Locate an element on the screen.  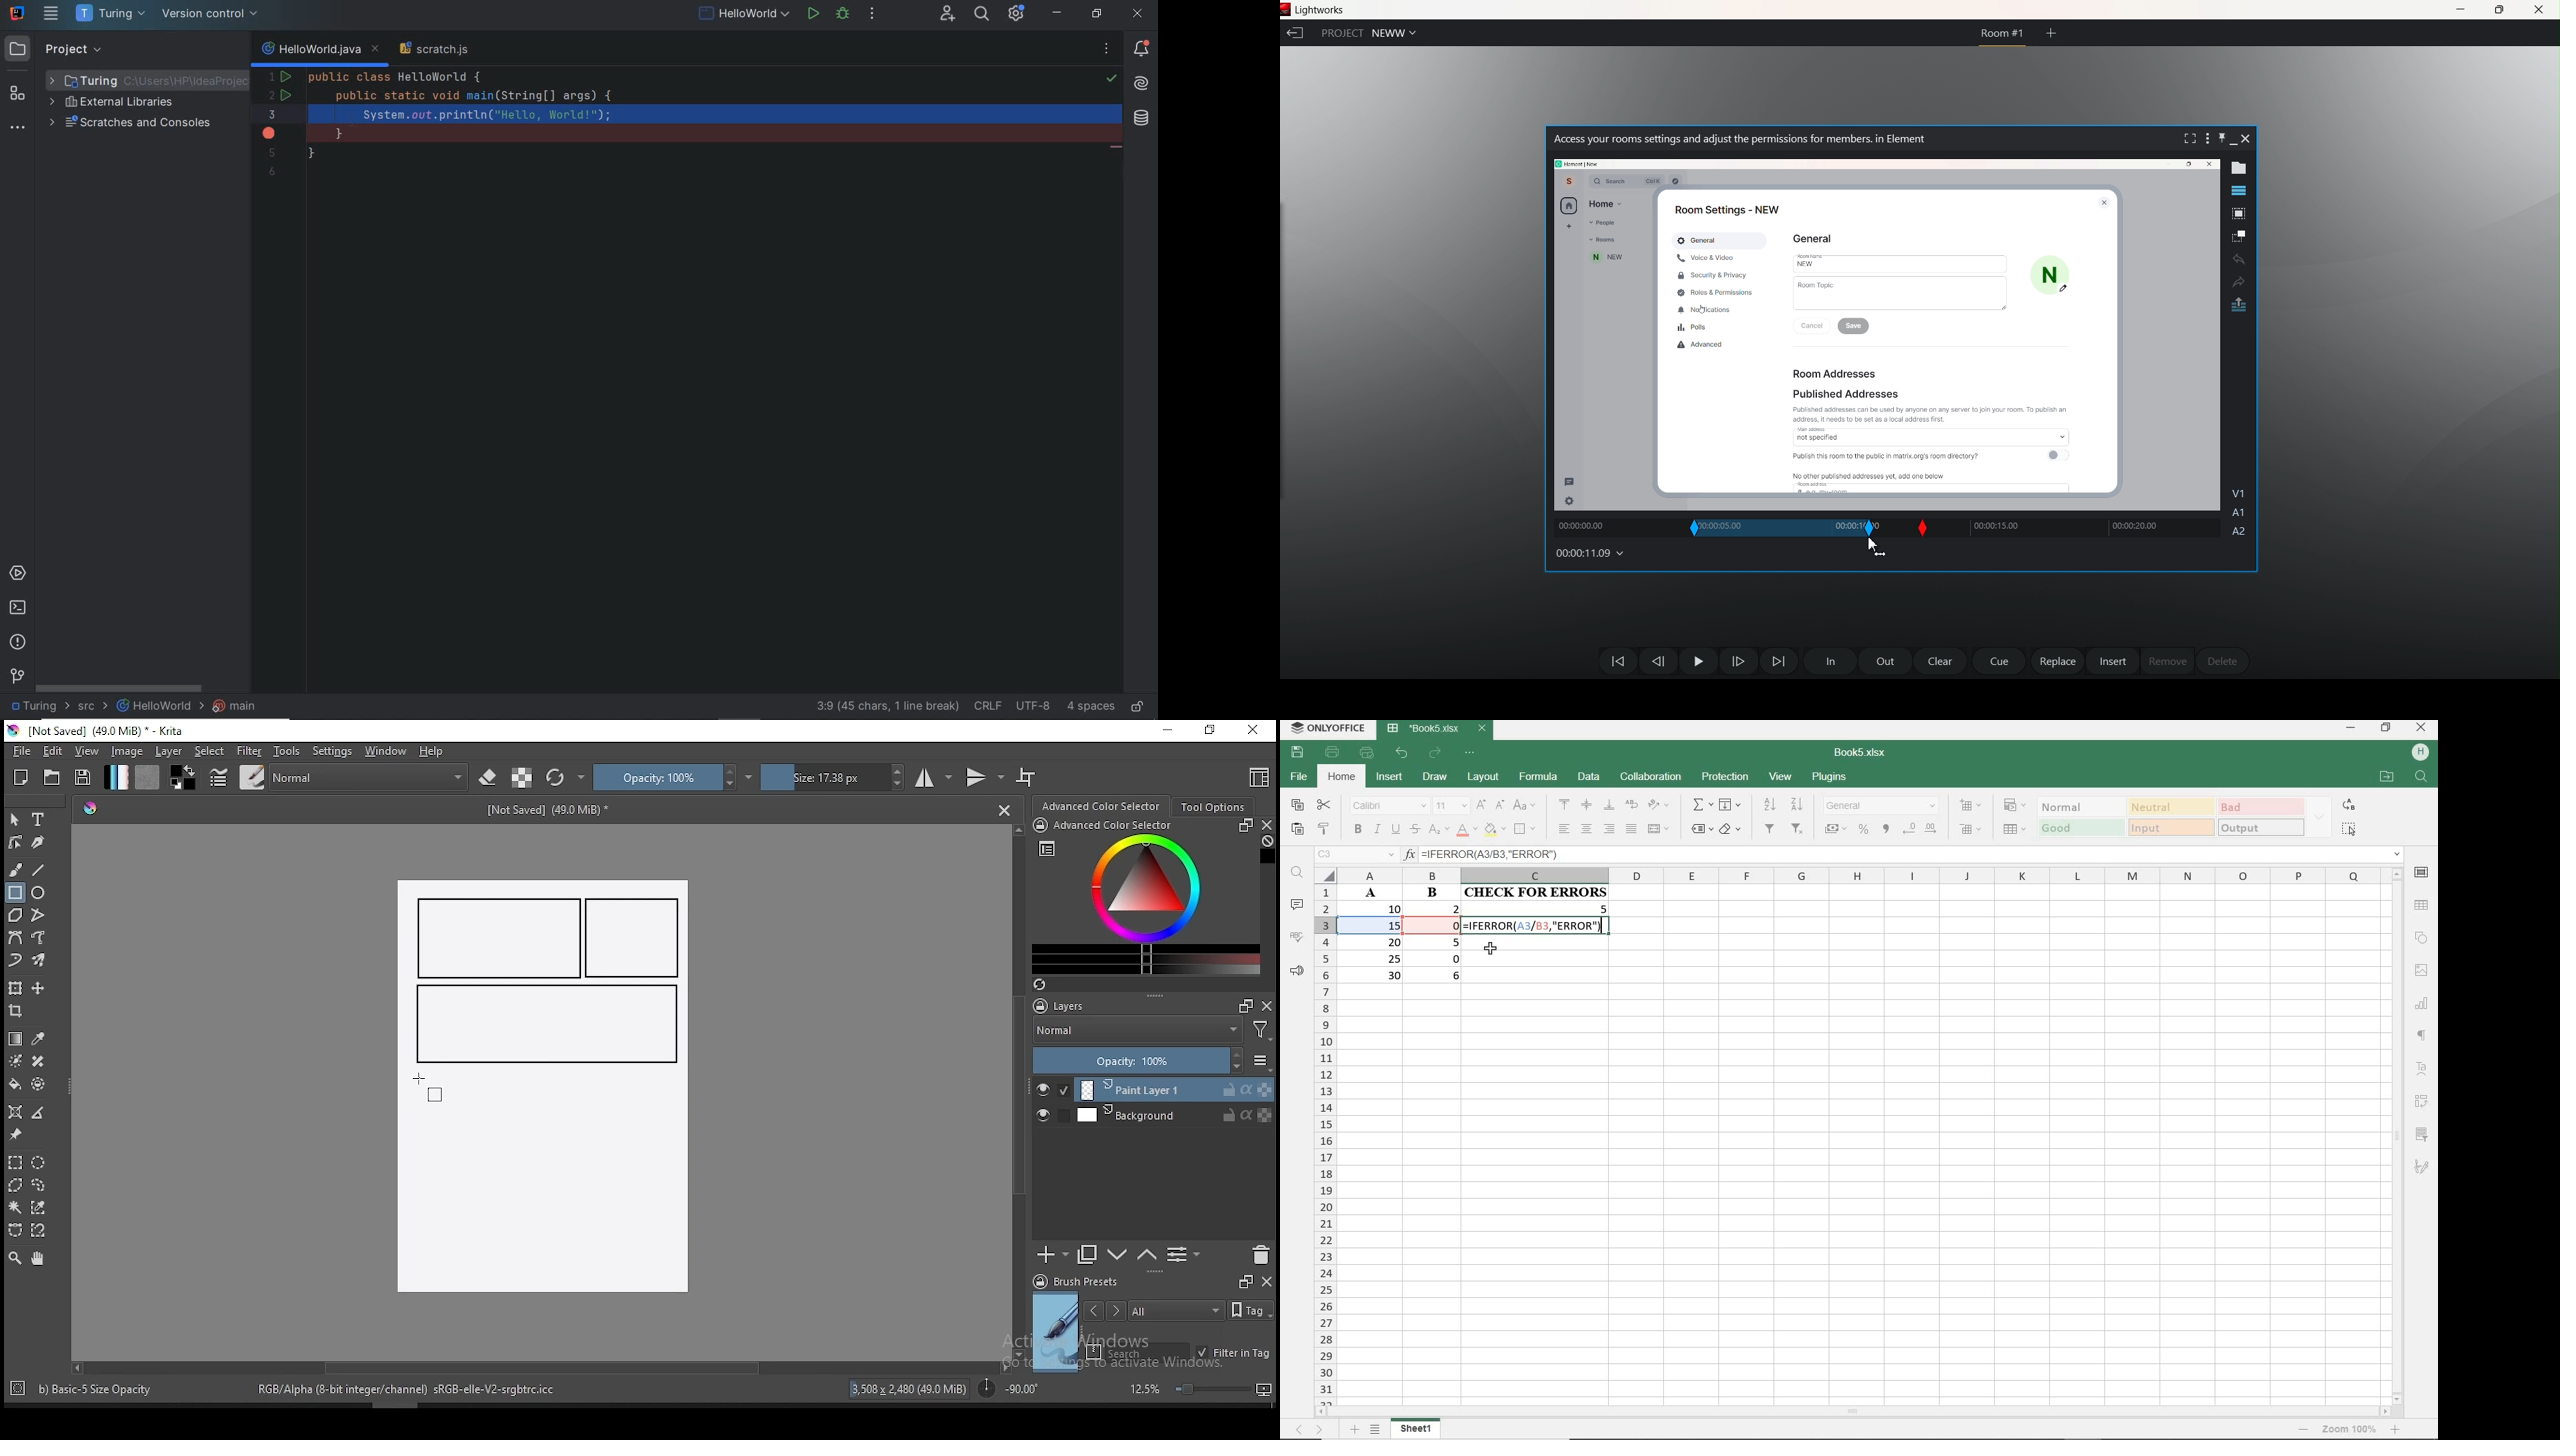
run is located at coordinates (813, 14).